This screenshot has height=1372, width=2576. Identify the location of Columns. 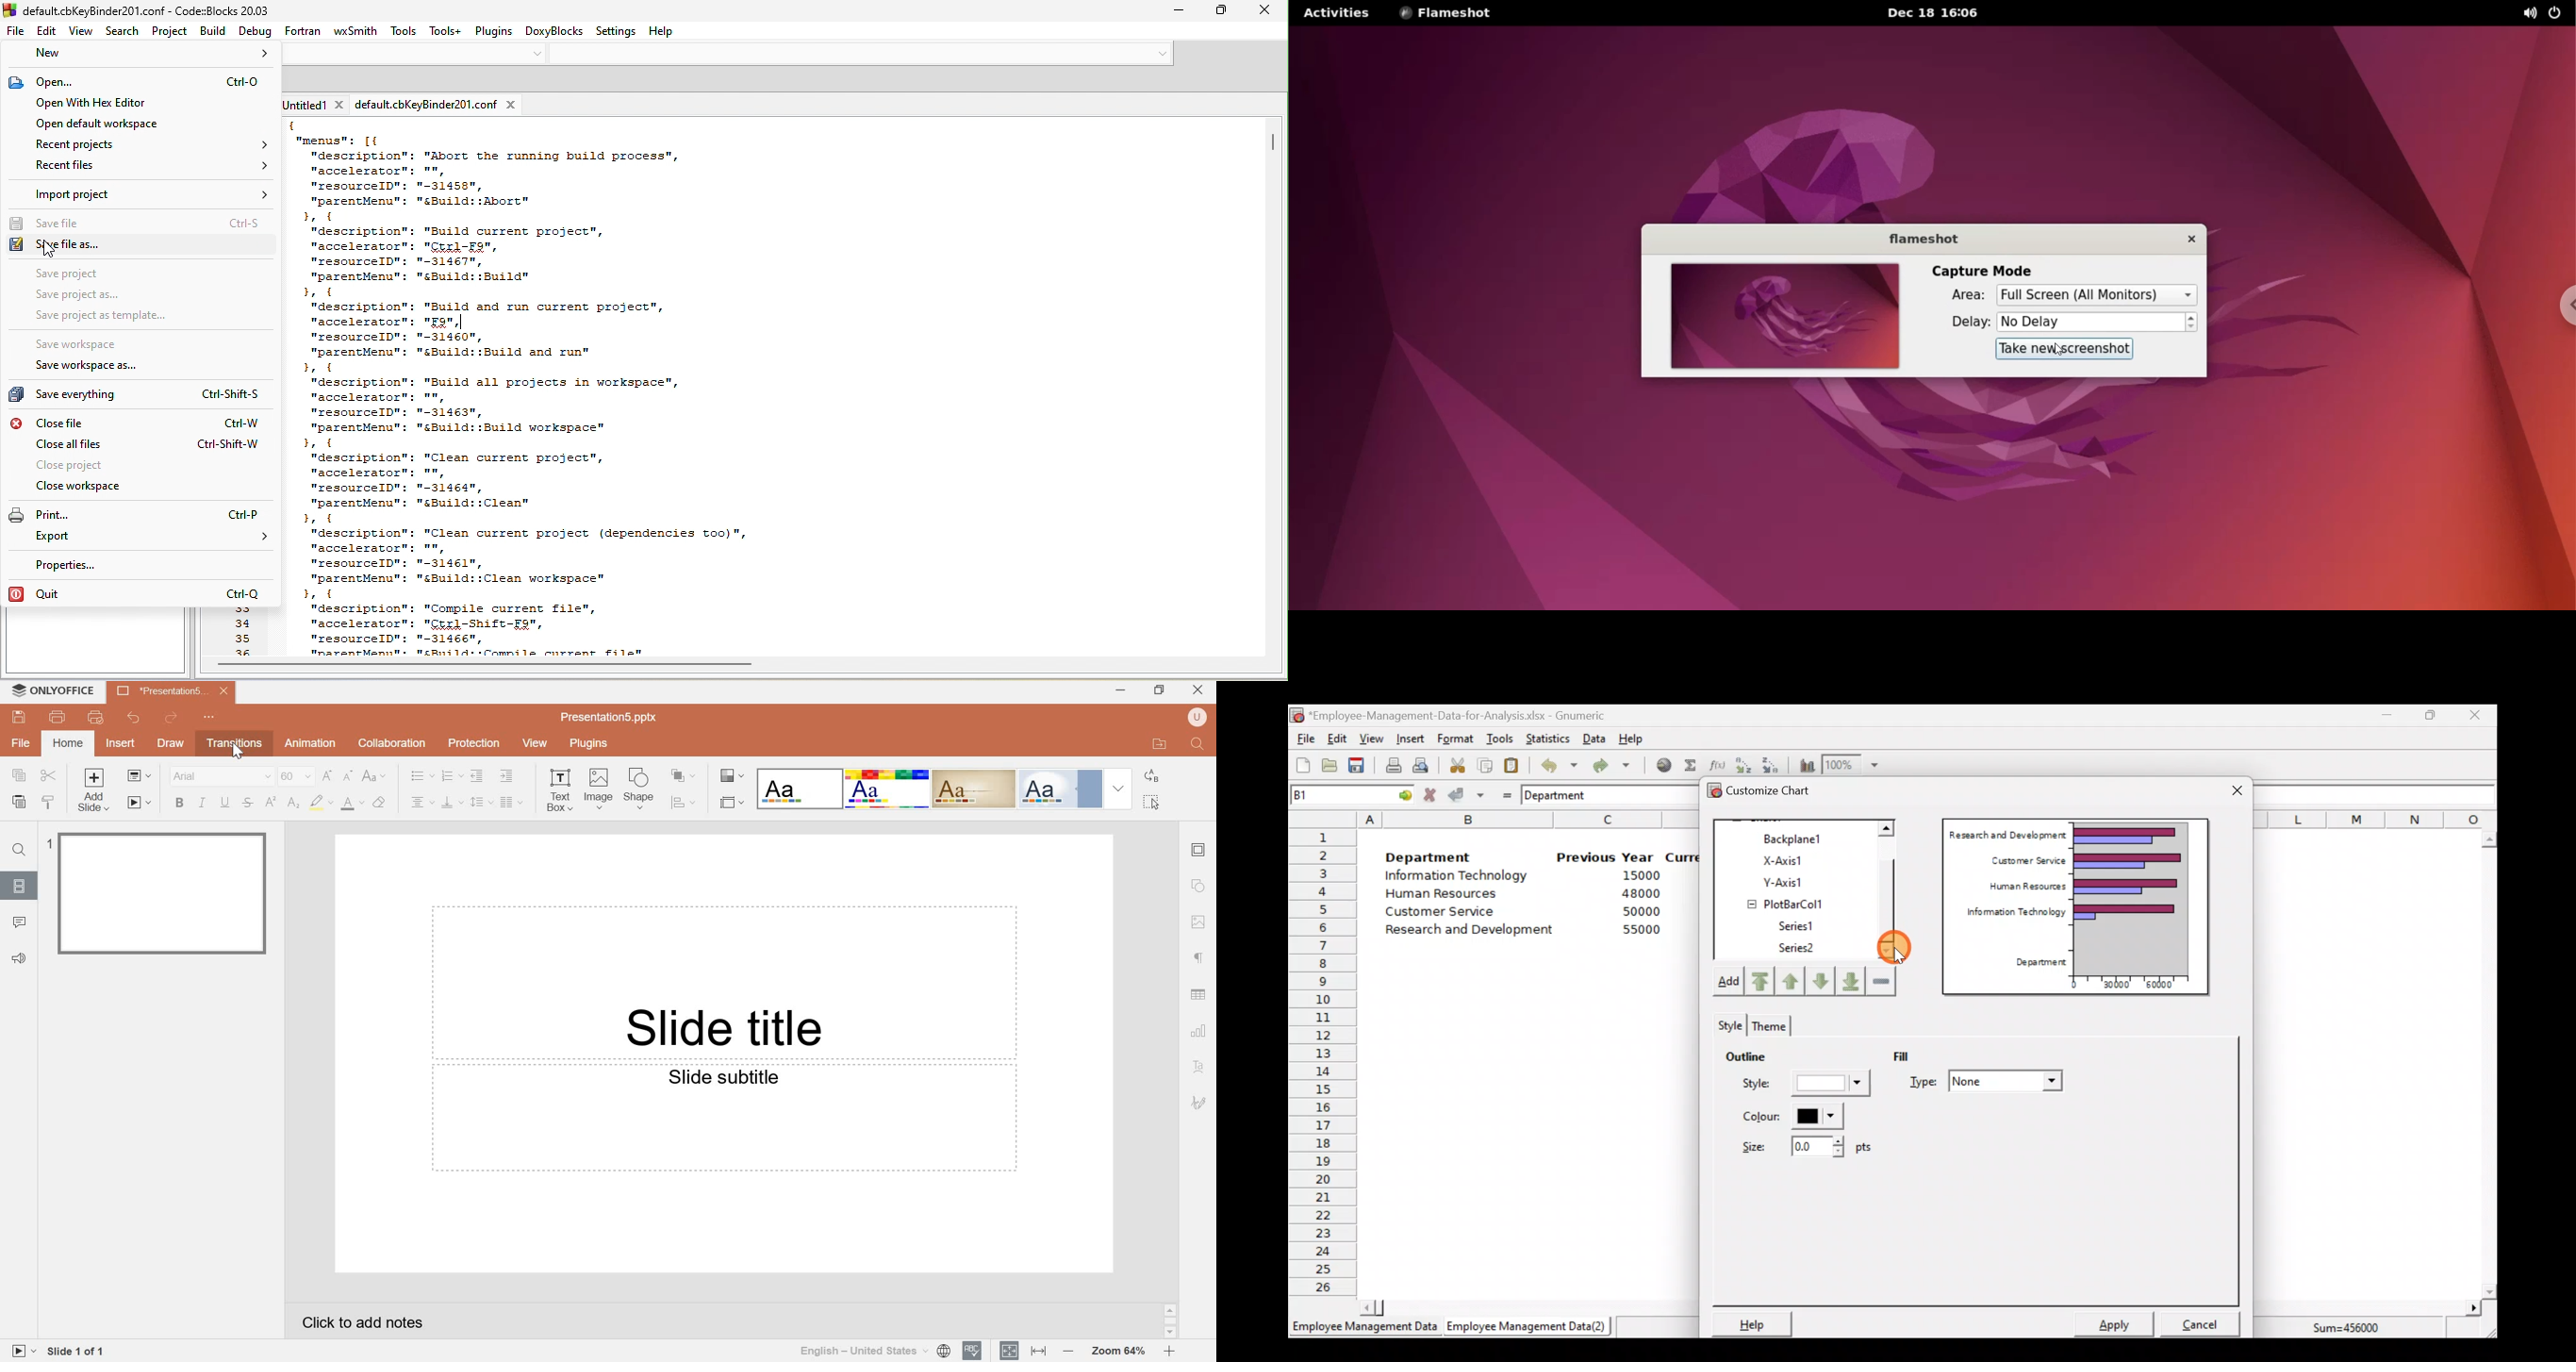
(2376, 818).